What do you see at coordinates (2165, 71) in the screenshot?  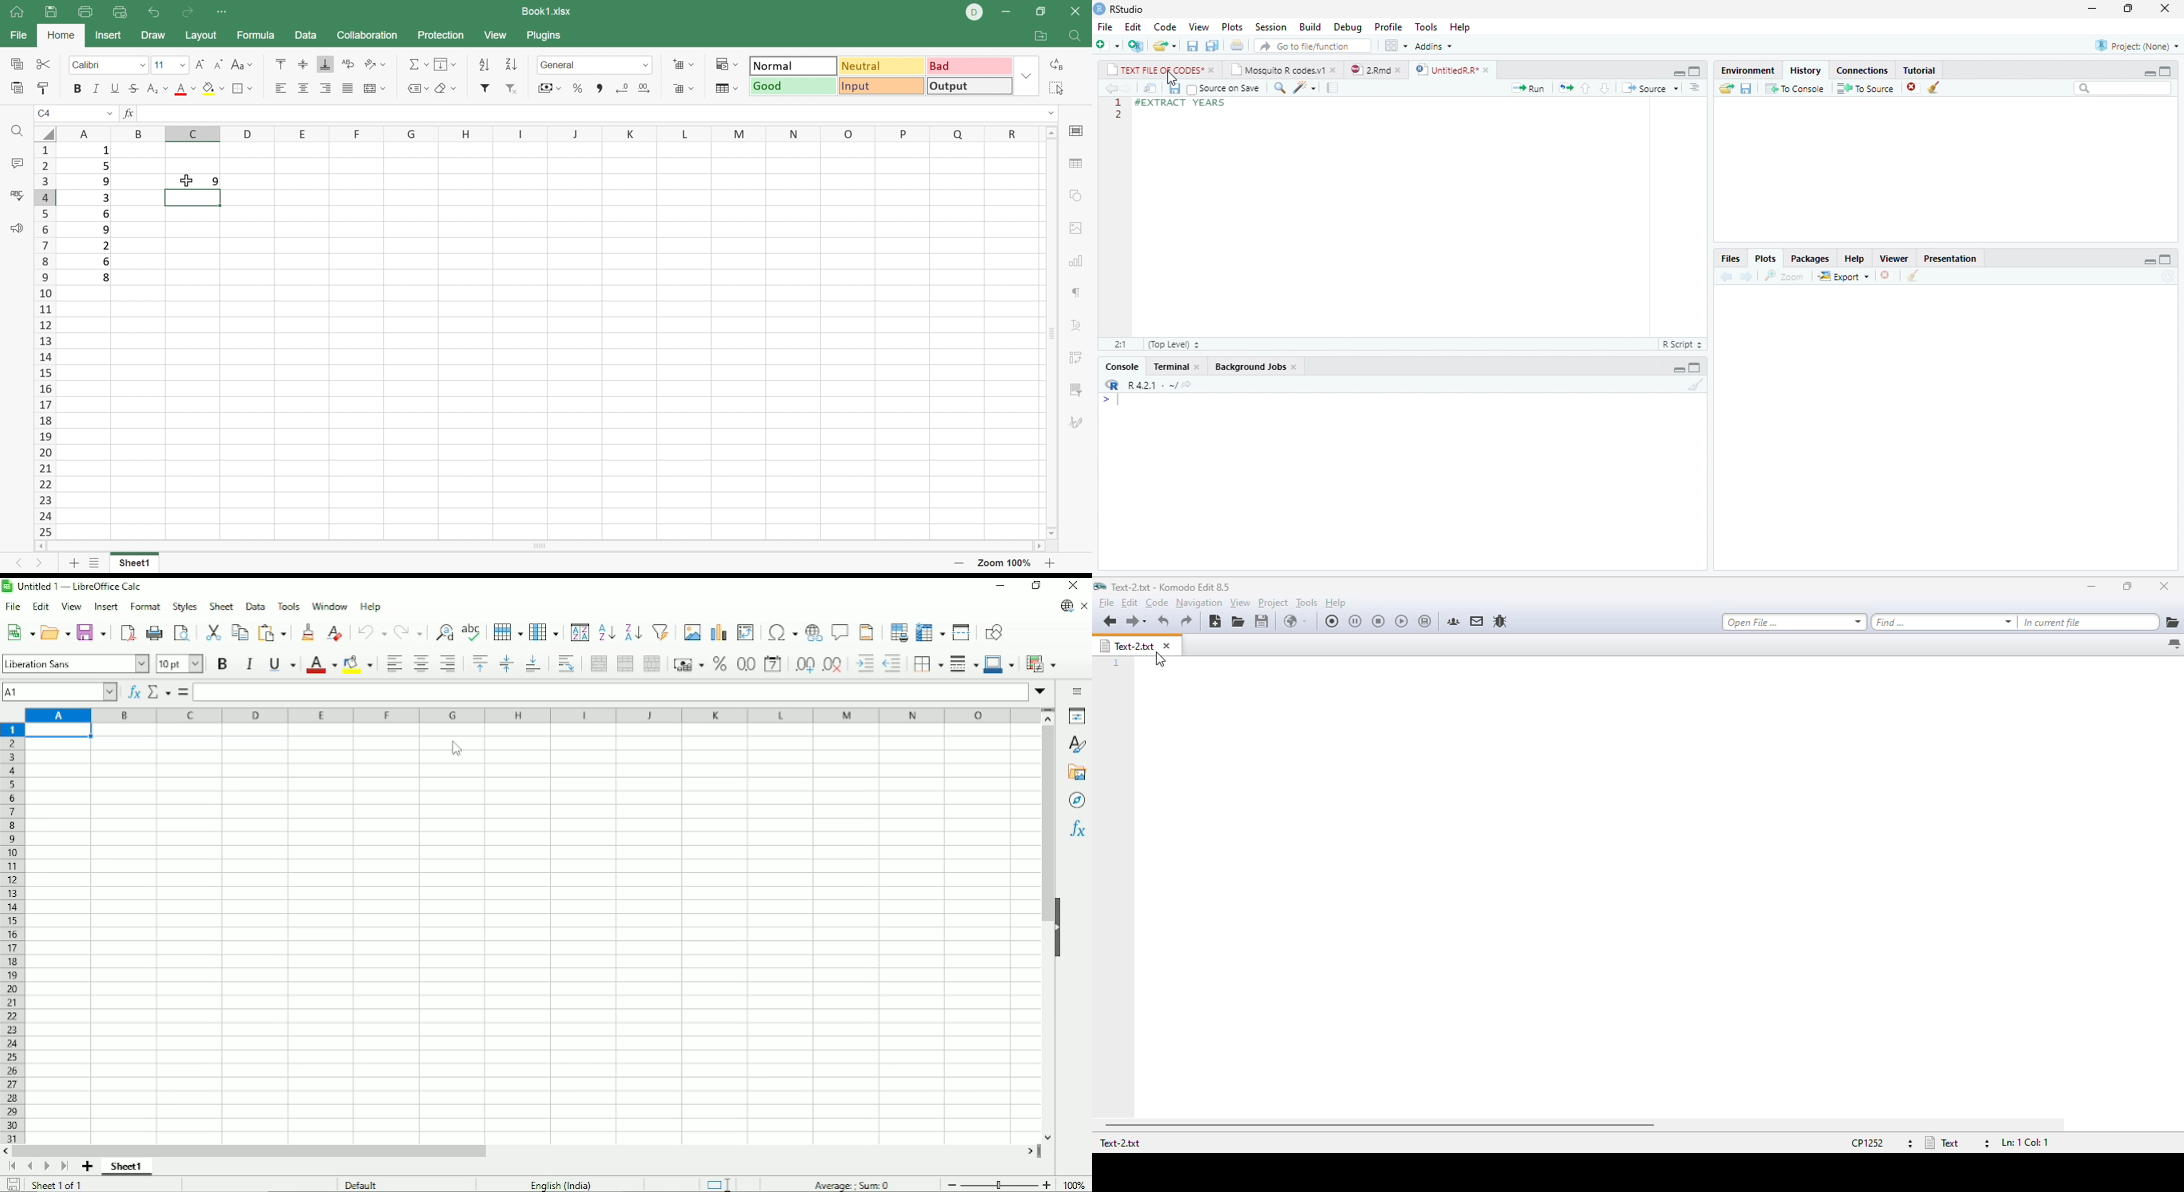 I see `Maximize` at bounding box center [2165, 71].